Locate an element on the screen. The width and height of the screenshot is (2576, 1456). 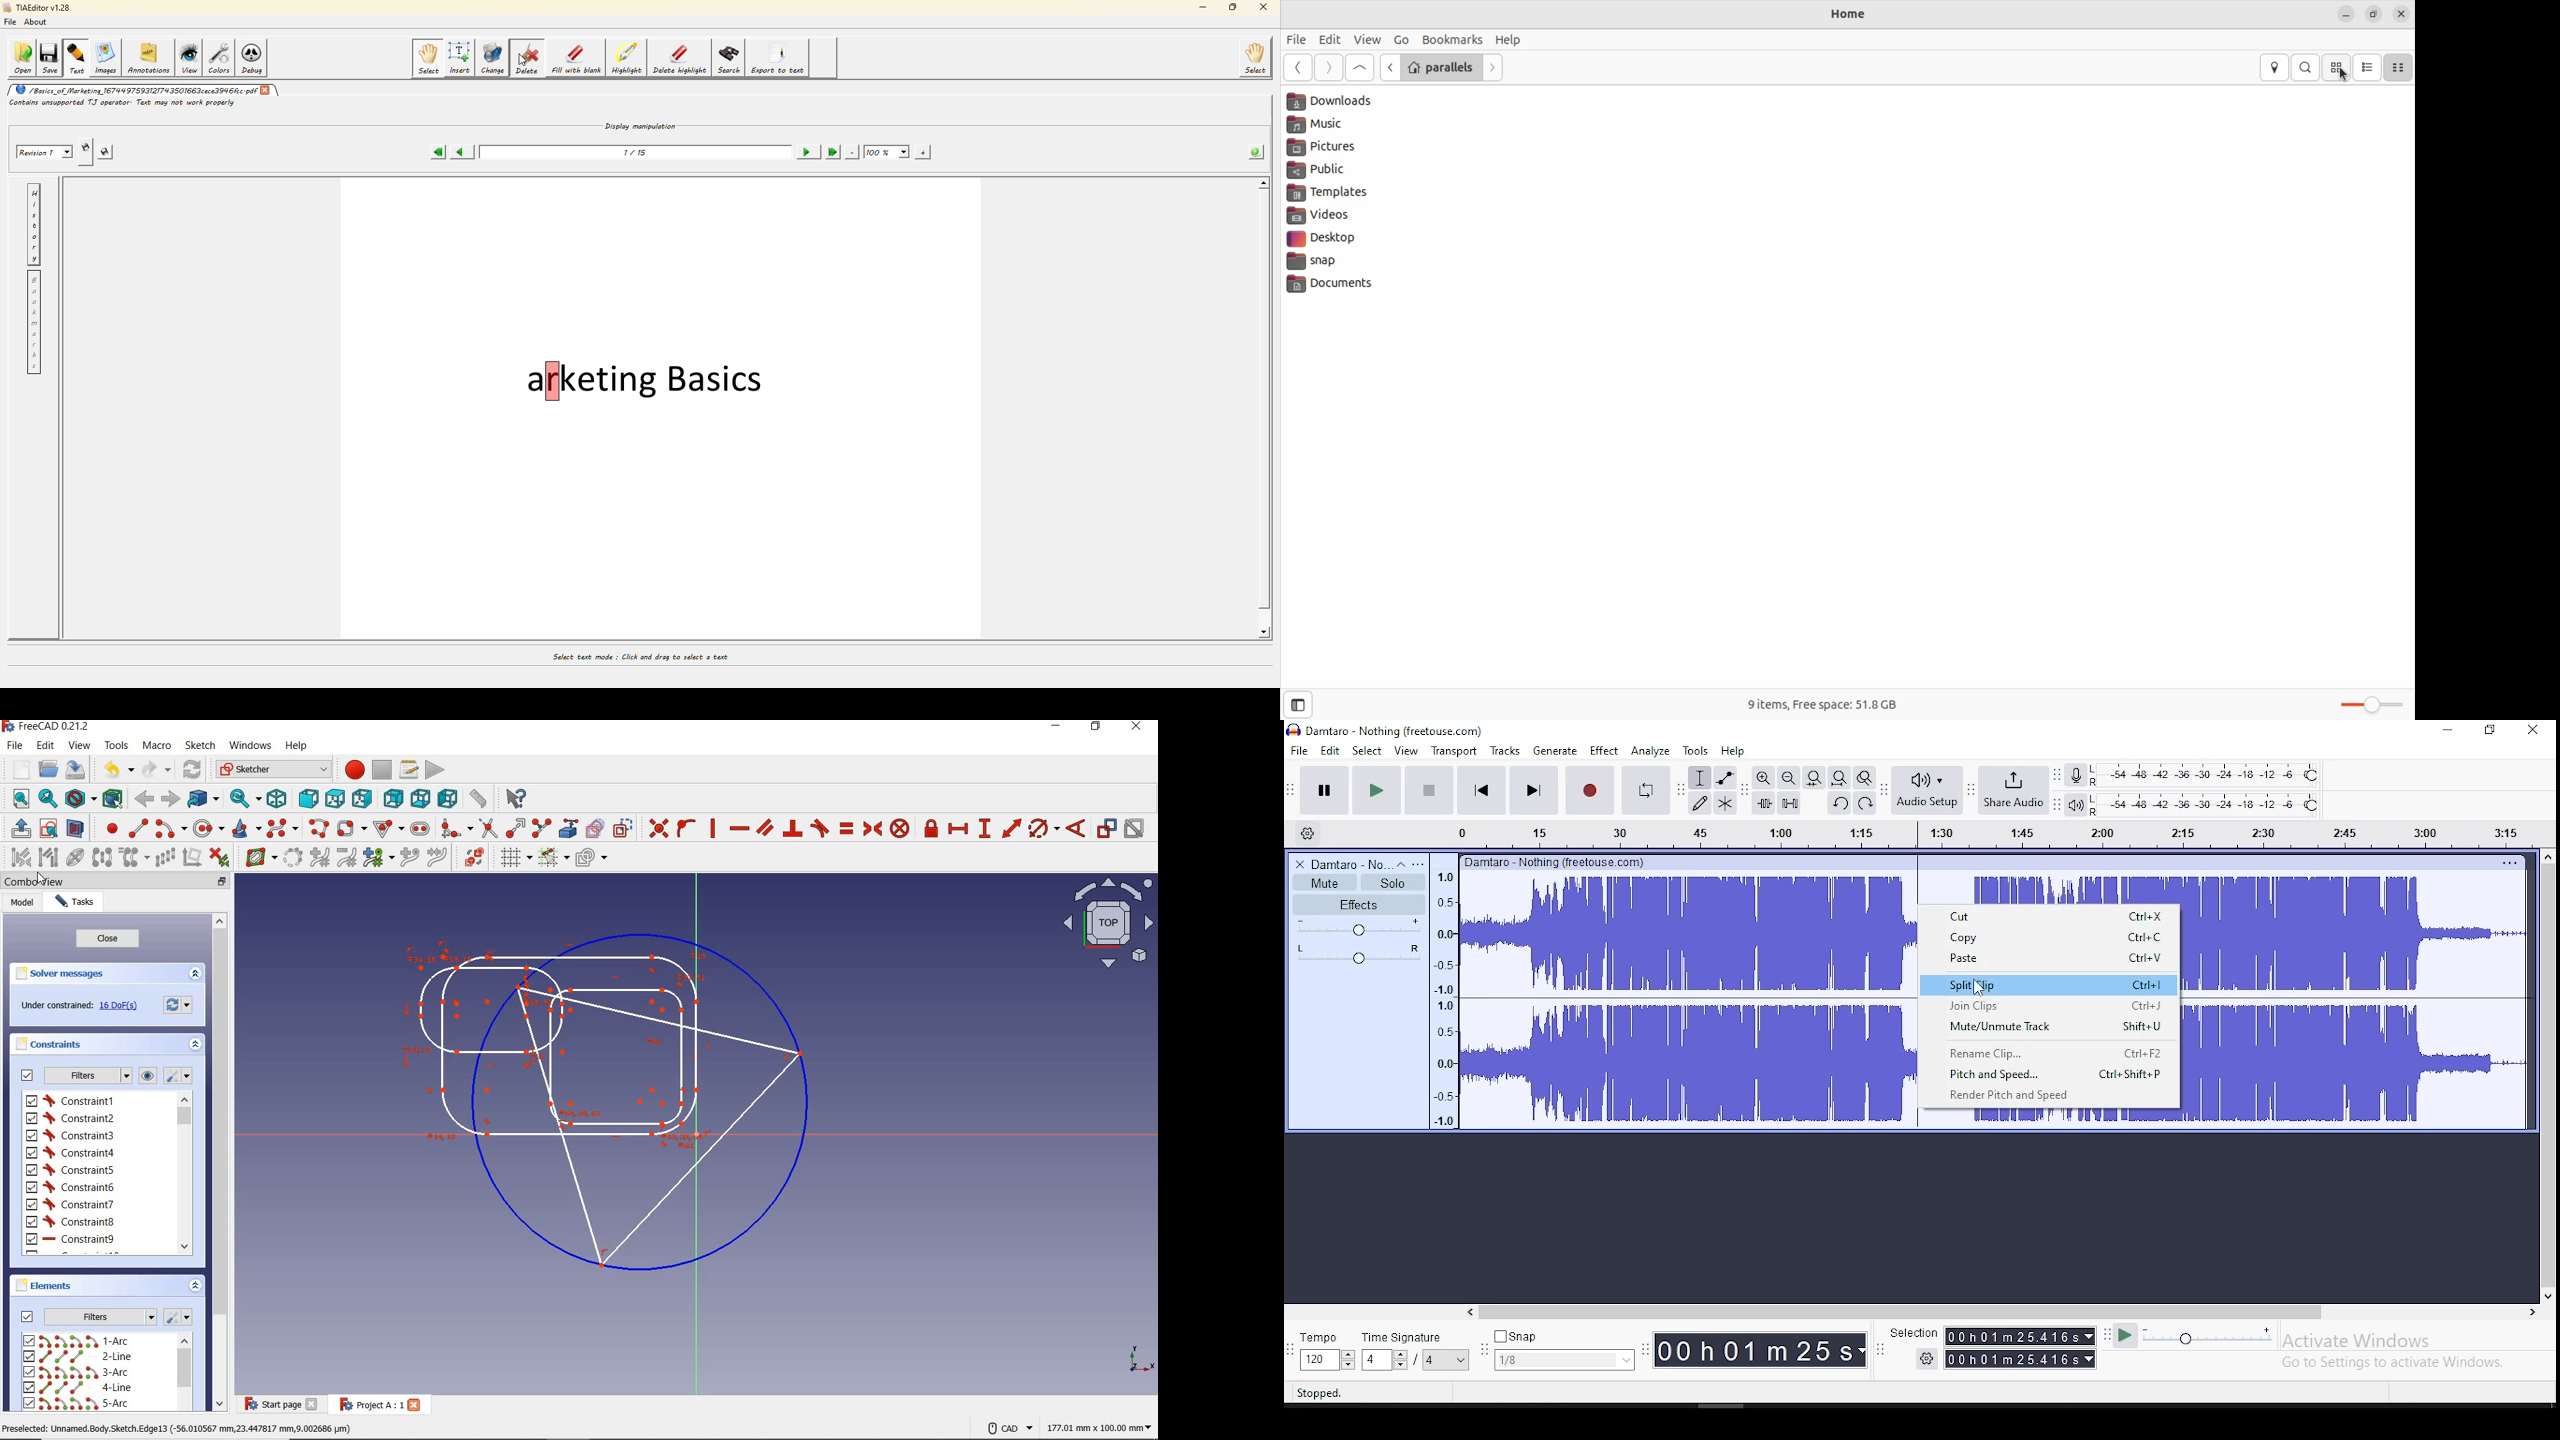
volume is located at coordinates (1360, 931).